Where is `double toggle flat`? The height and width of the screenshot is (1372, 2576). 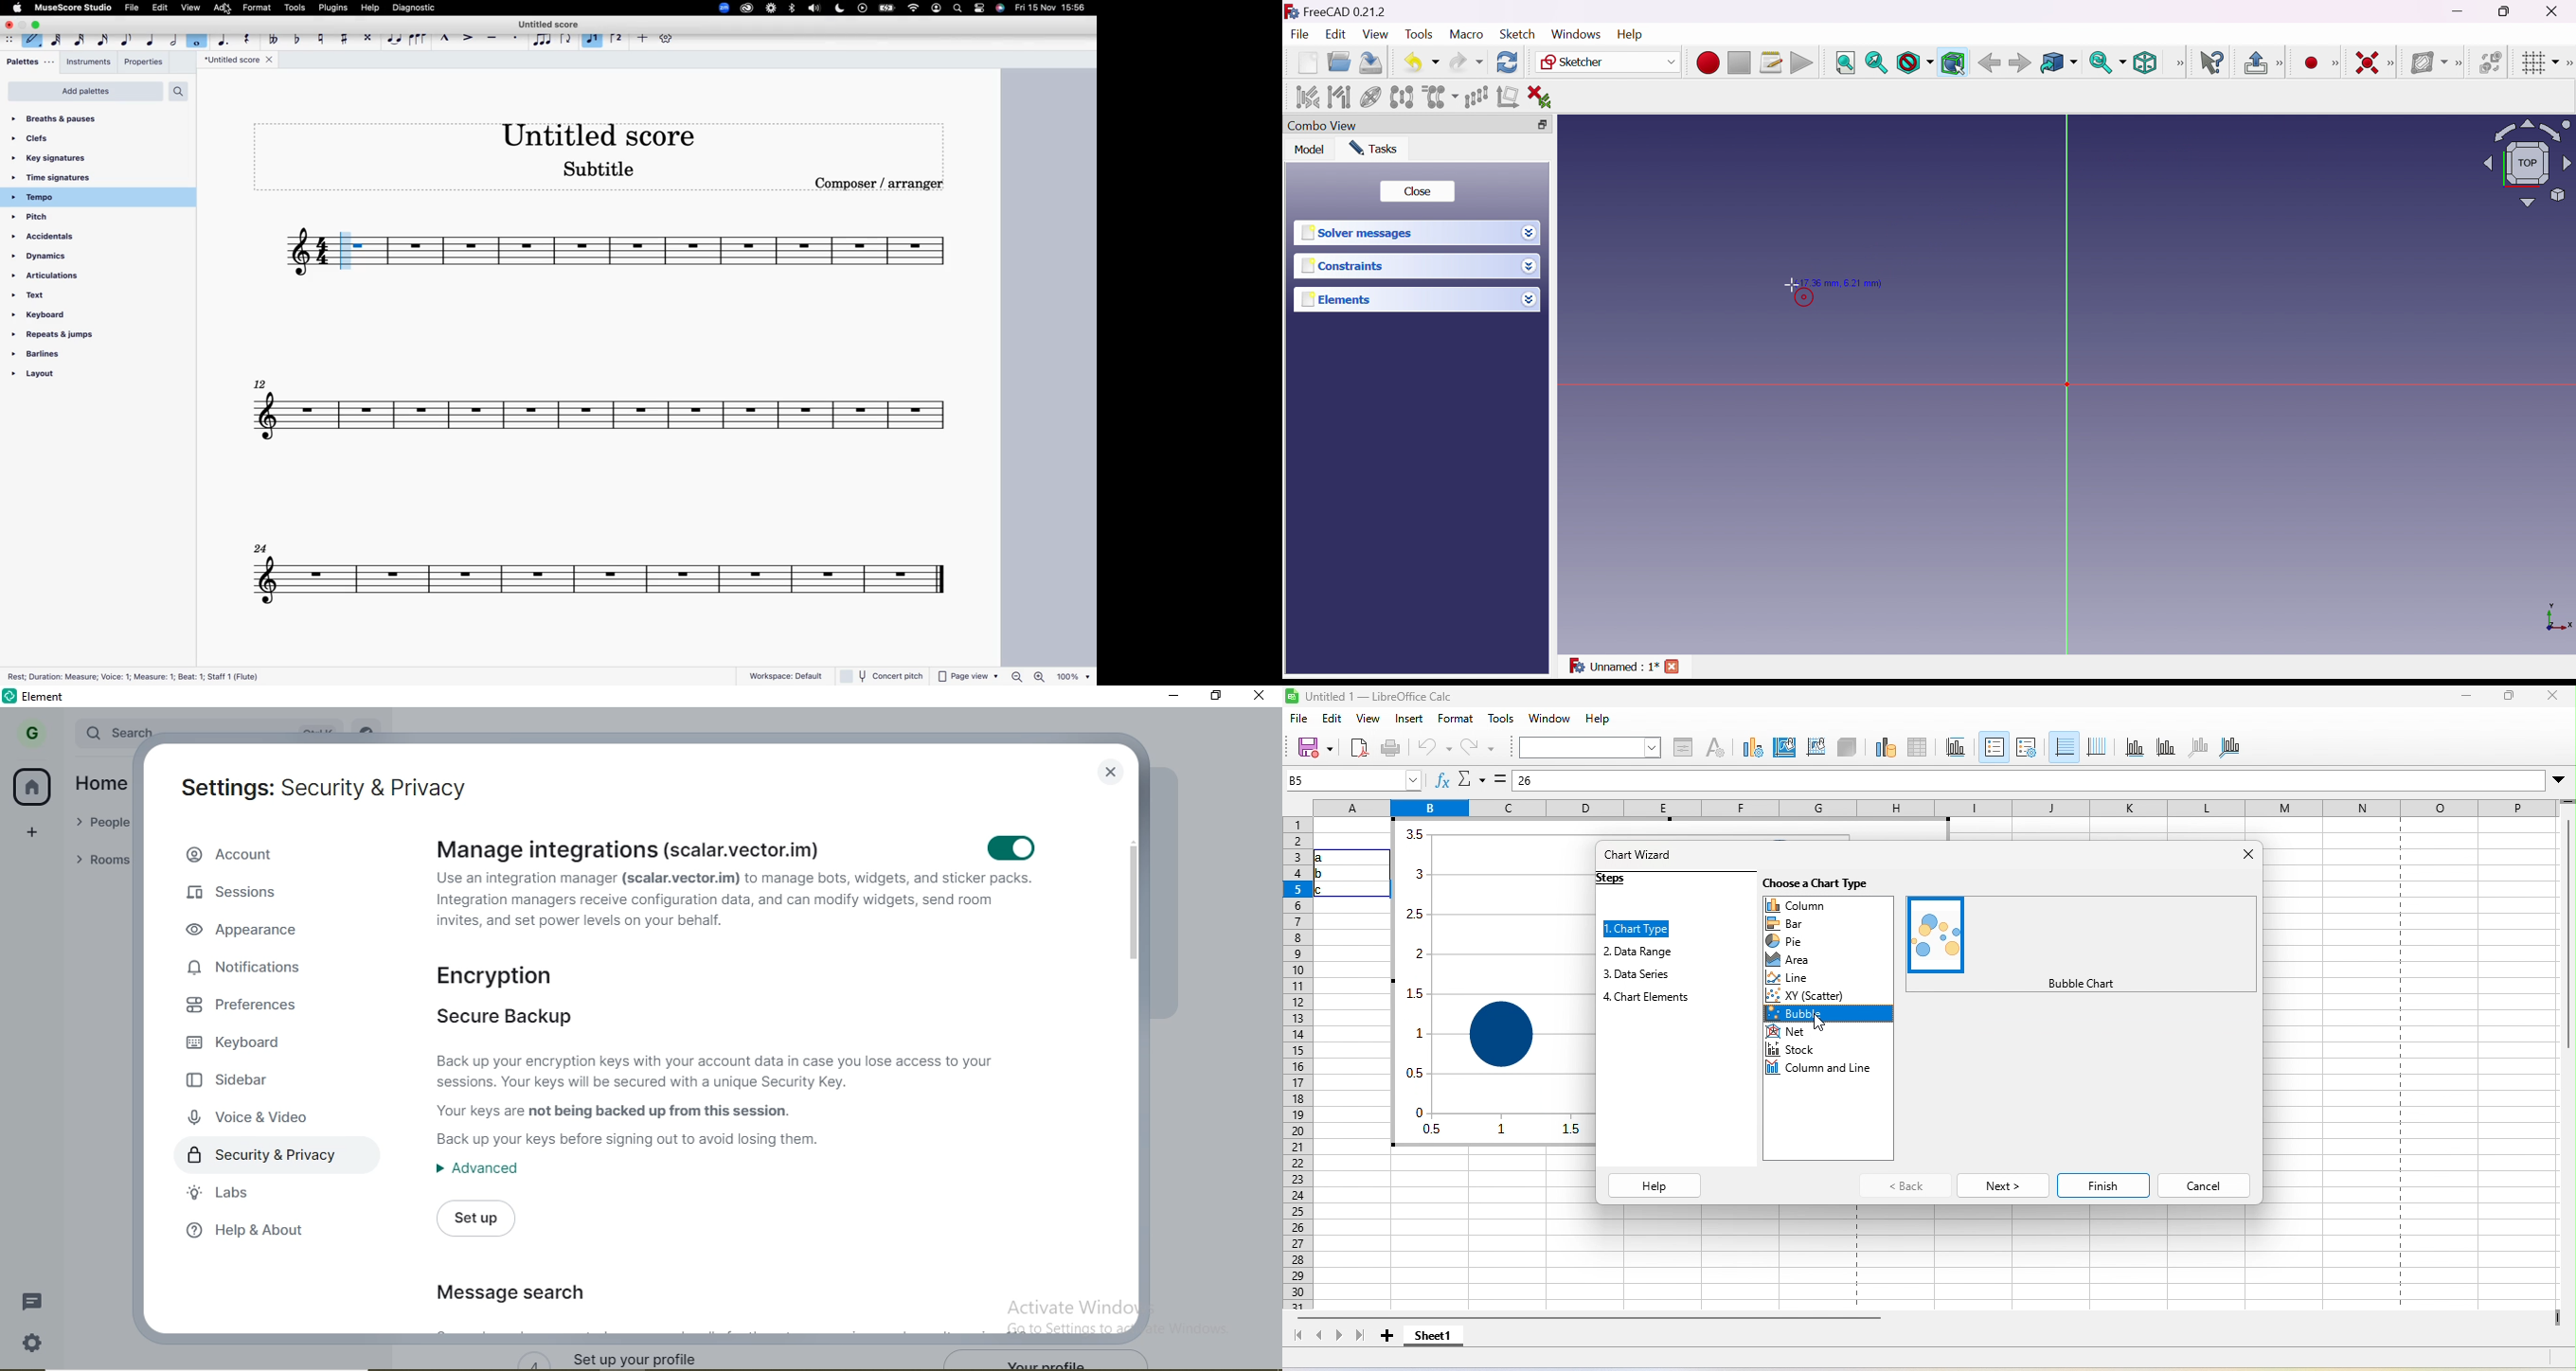 double toggle flat is located at coordinates (274, 38).